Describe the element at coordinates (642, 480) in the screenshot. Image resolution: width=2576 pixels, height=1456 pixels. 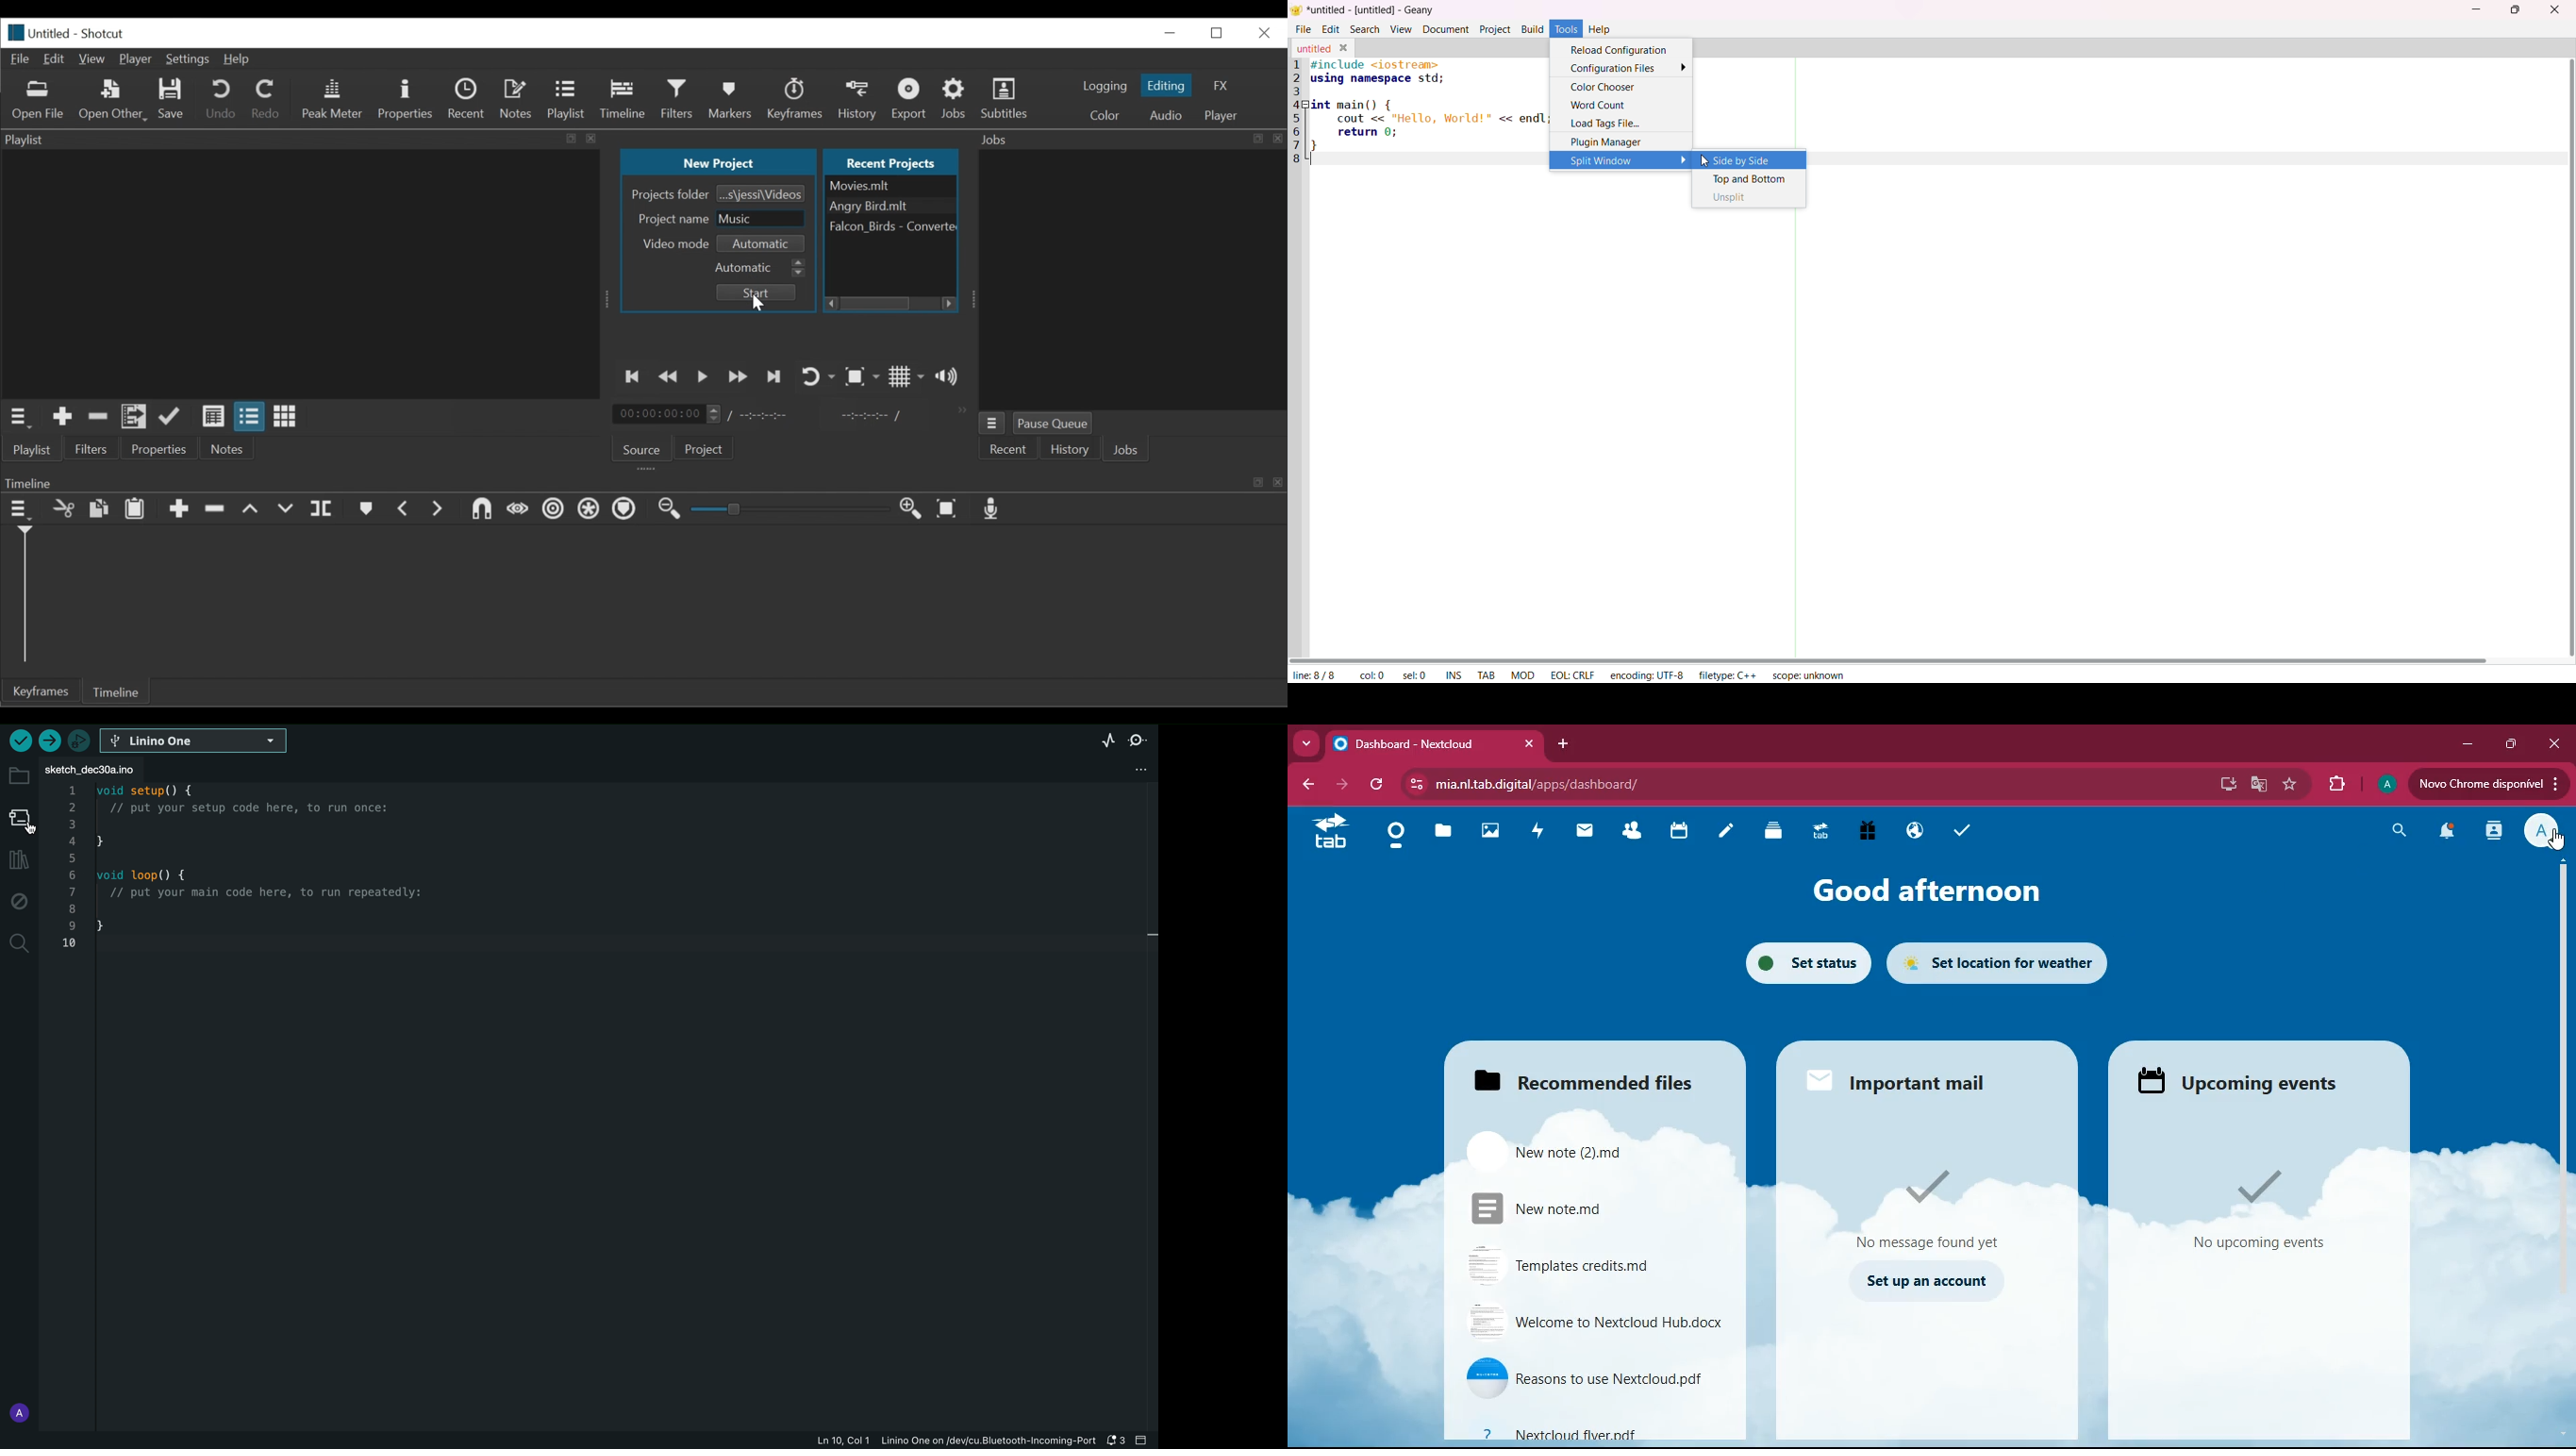
I see `Timeline` at that location.